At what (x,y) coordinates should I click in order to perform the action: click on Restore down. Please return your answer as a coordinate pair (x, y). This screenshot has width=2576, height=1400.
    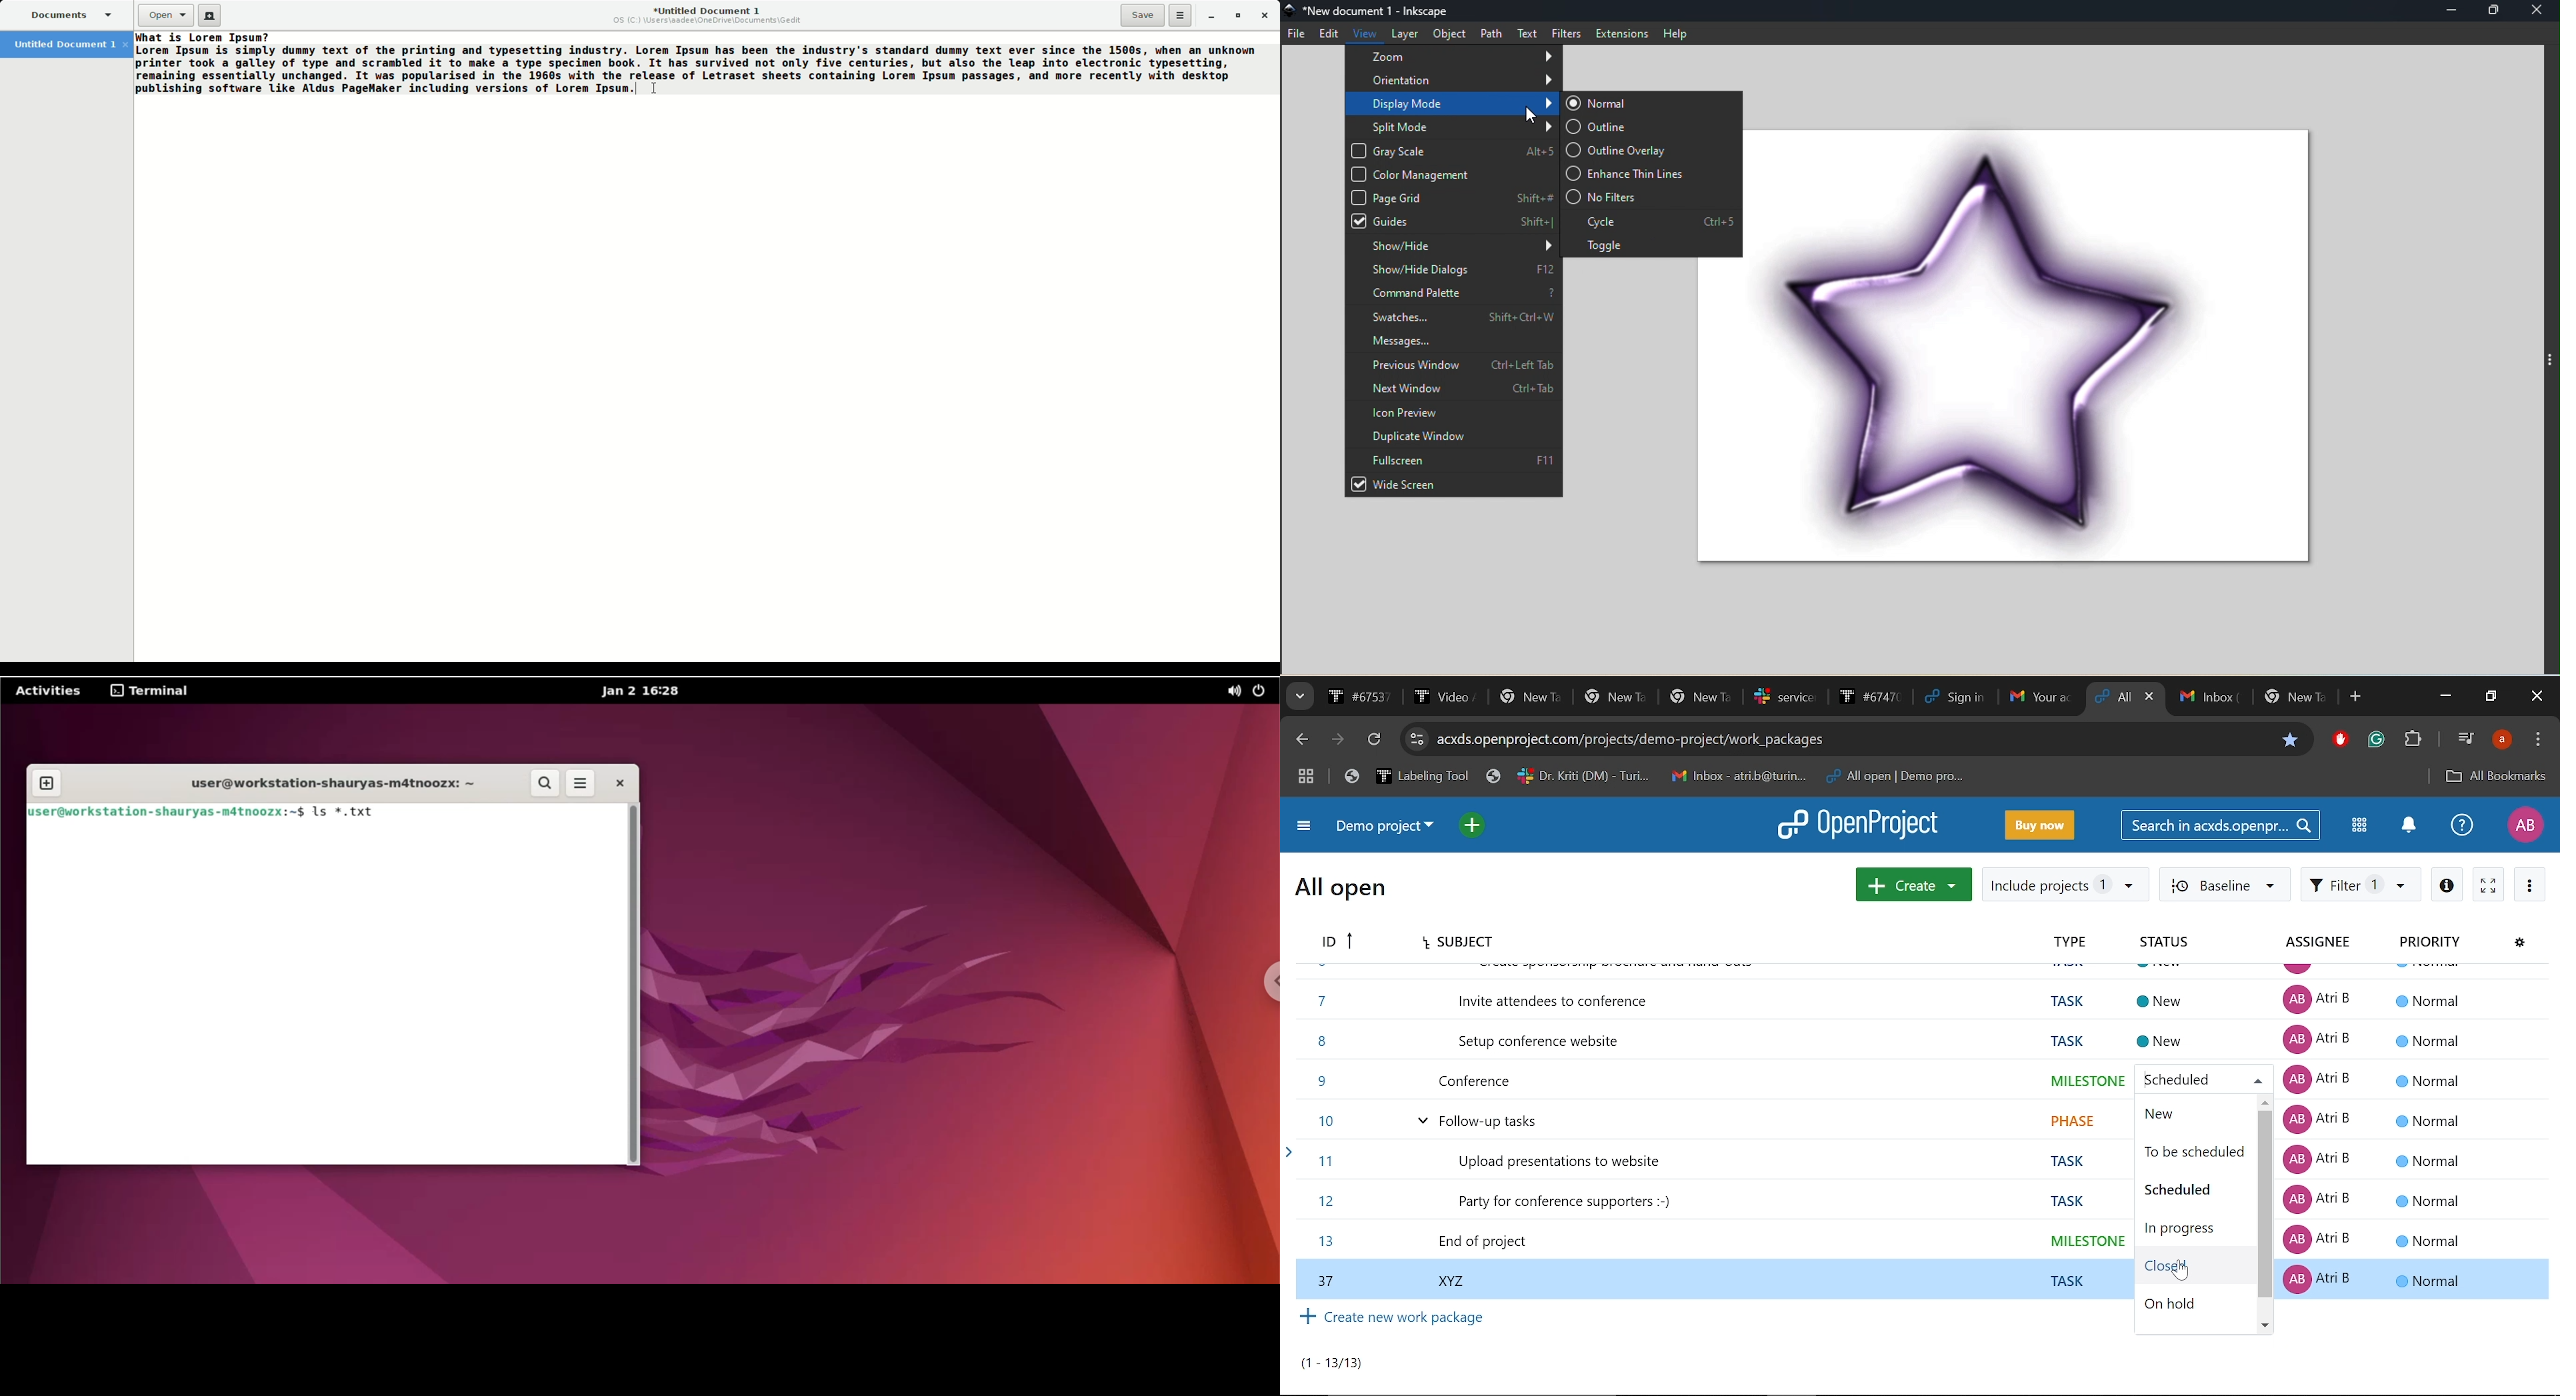
    Looking at the image, I should click on (2492, 697).